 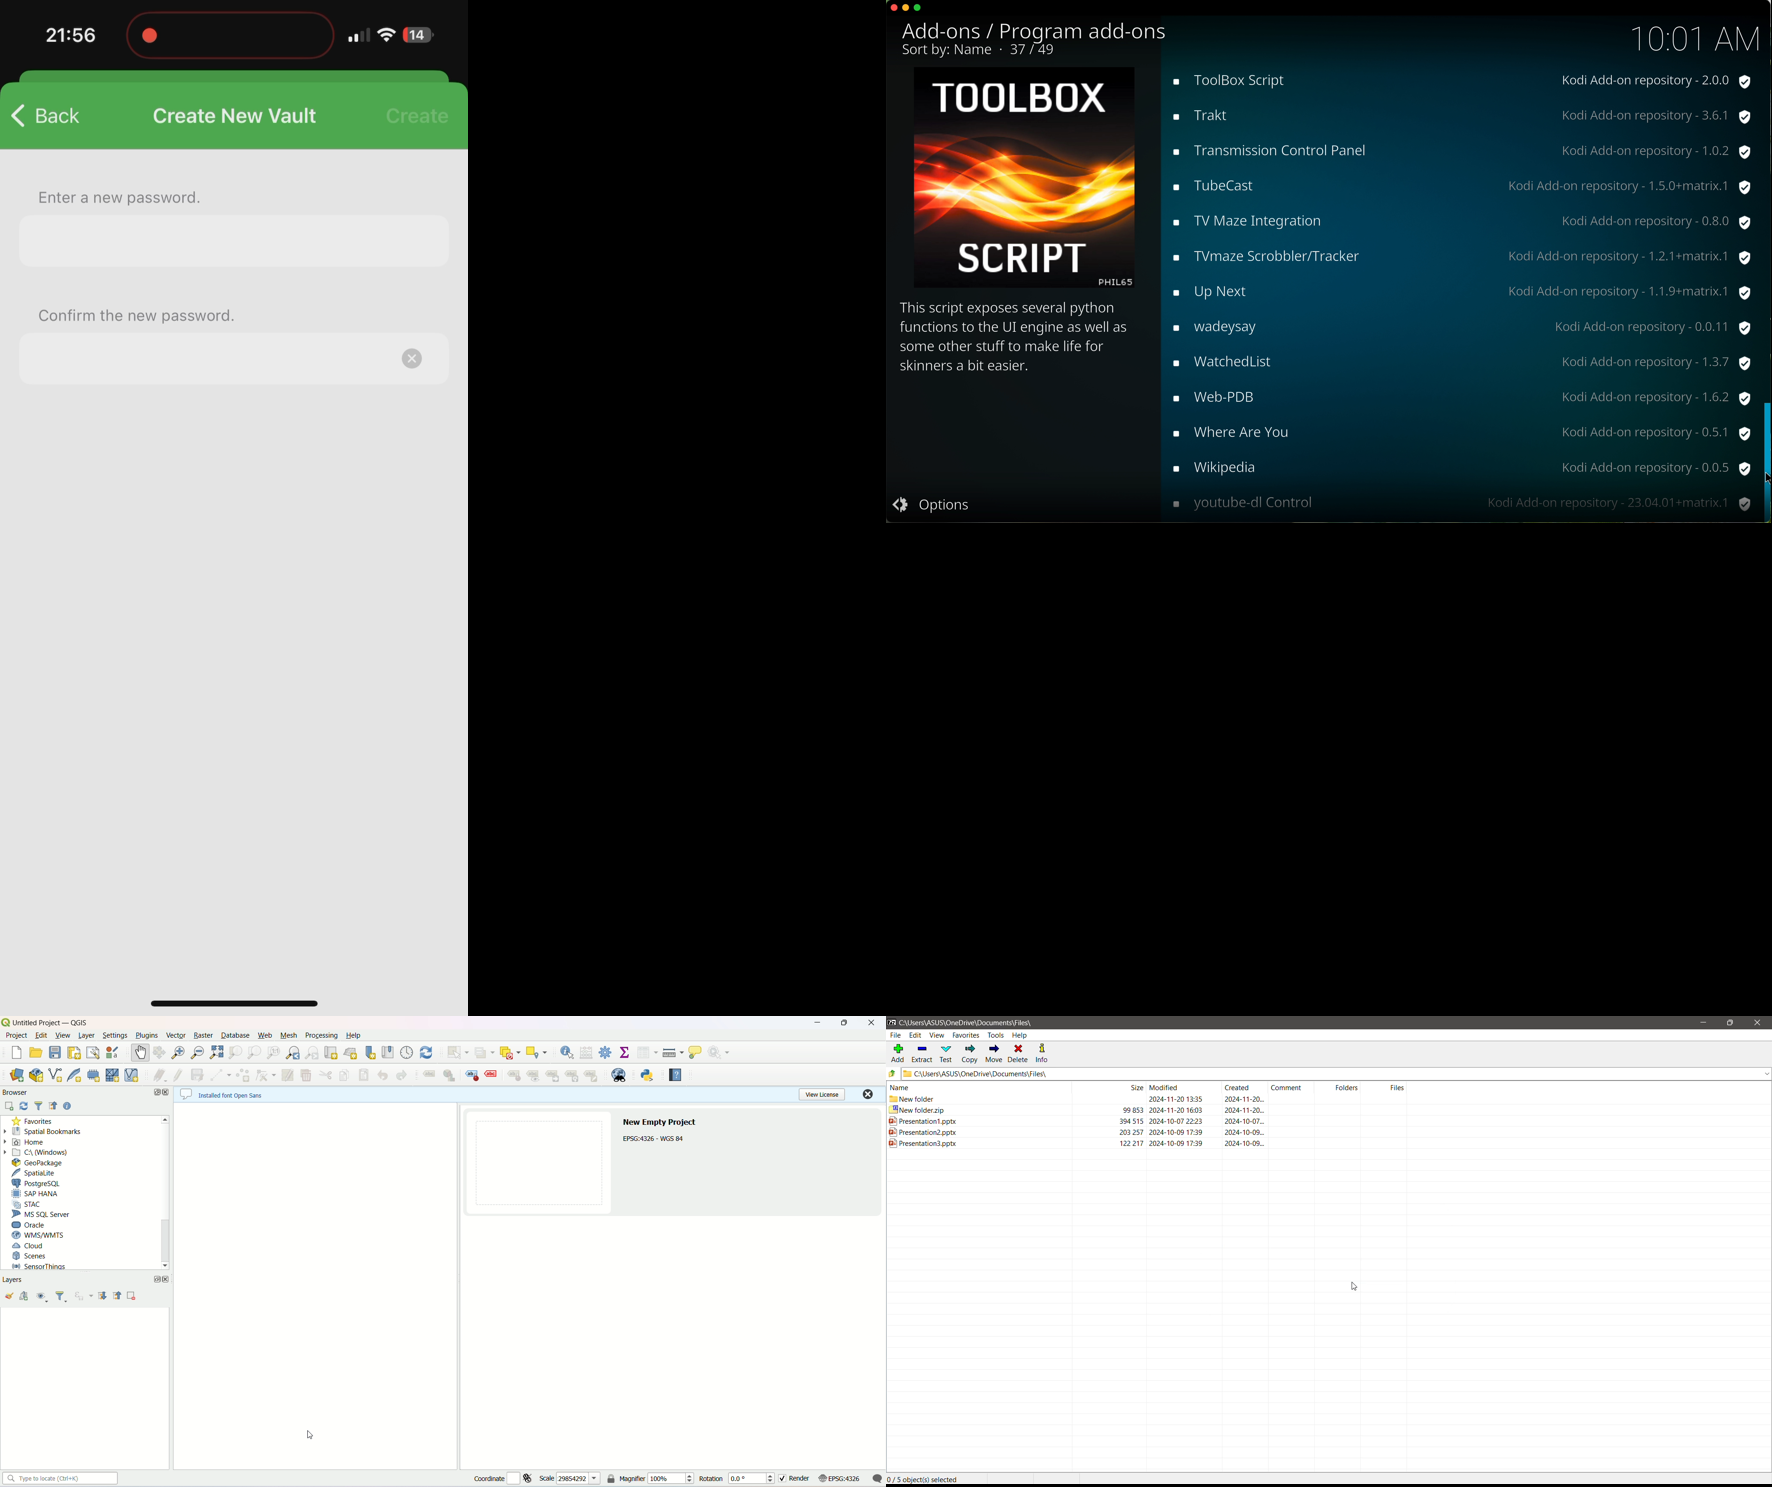 What do you see at coordinates (36, 1173) in the screenshot?
I see `spatiallite` at bounding box center [36, 1173].